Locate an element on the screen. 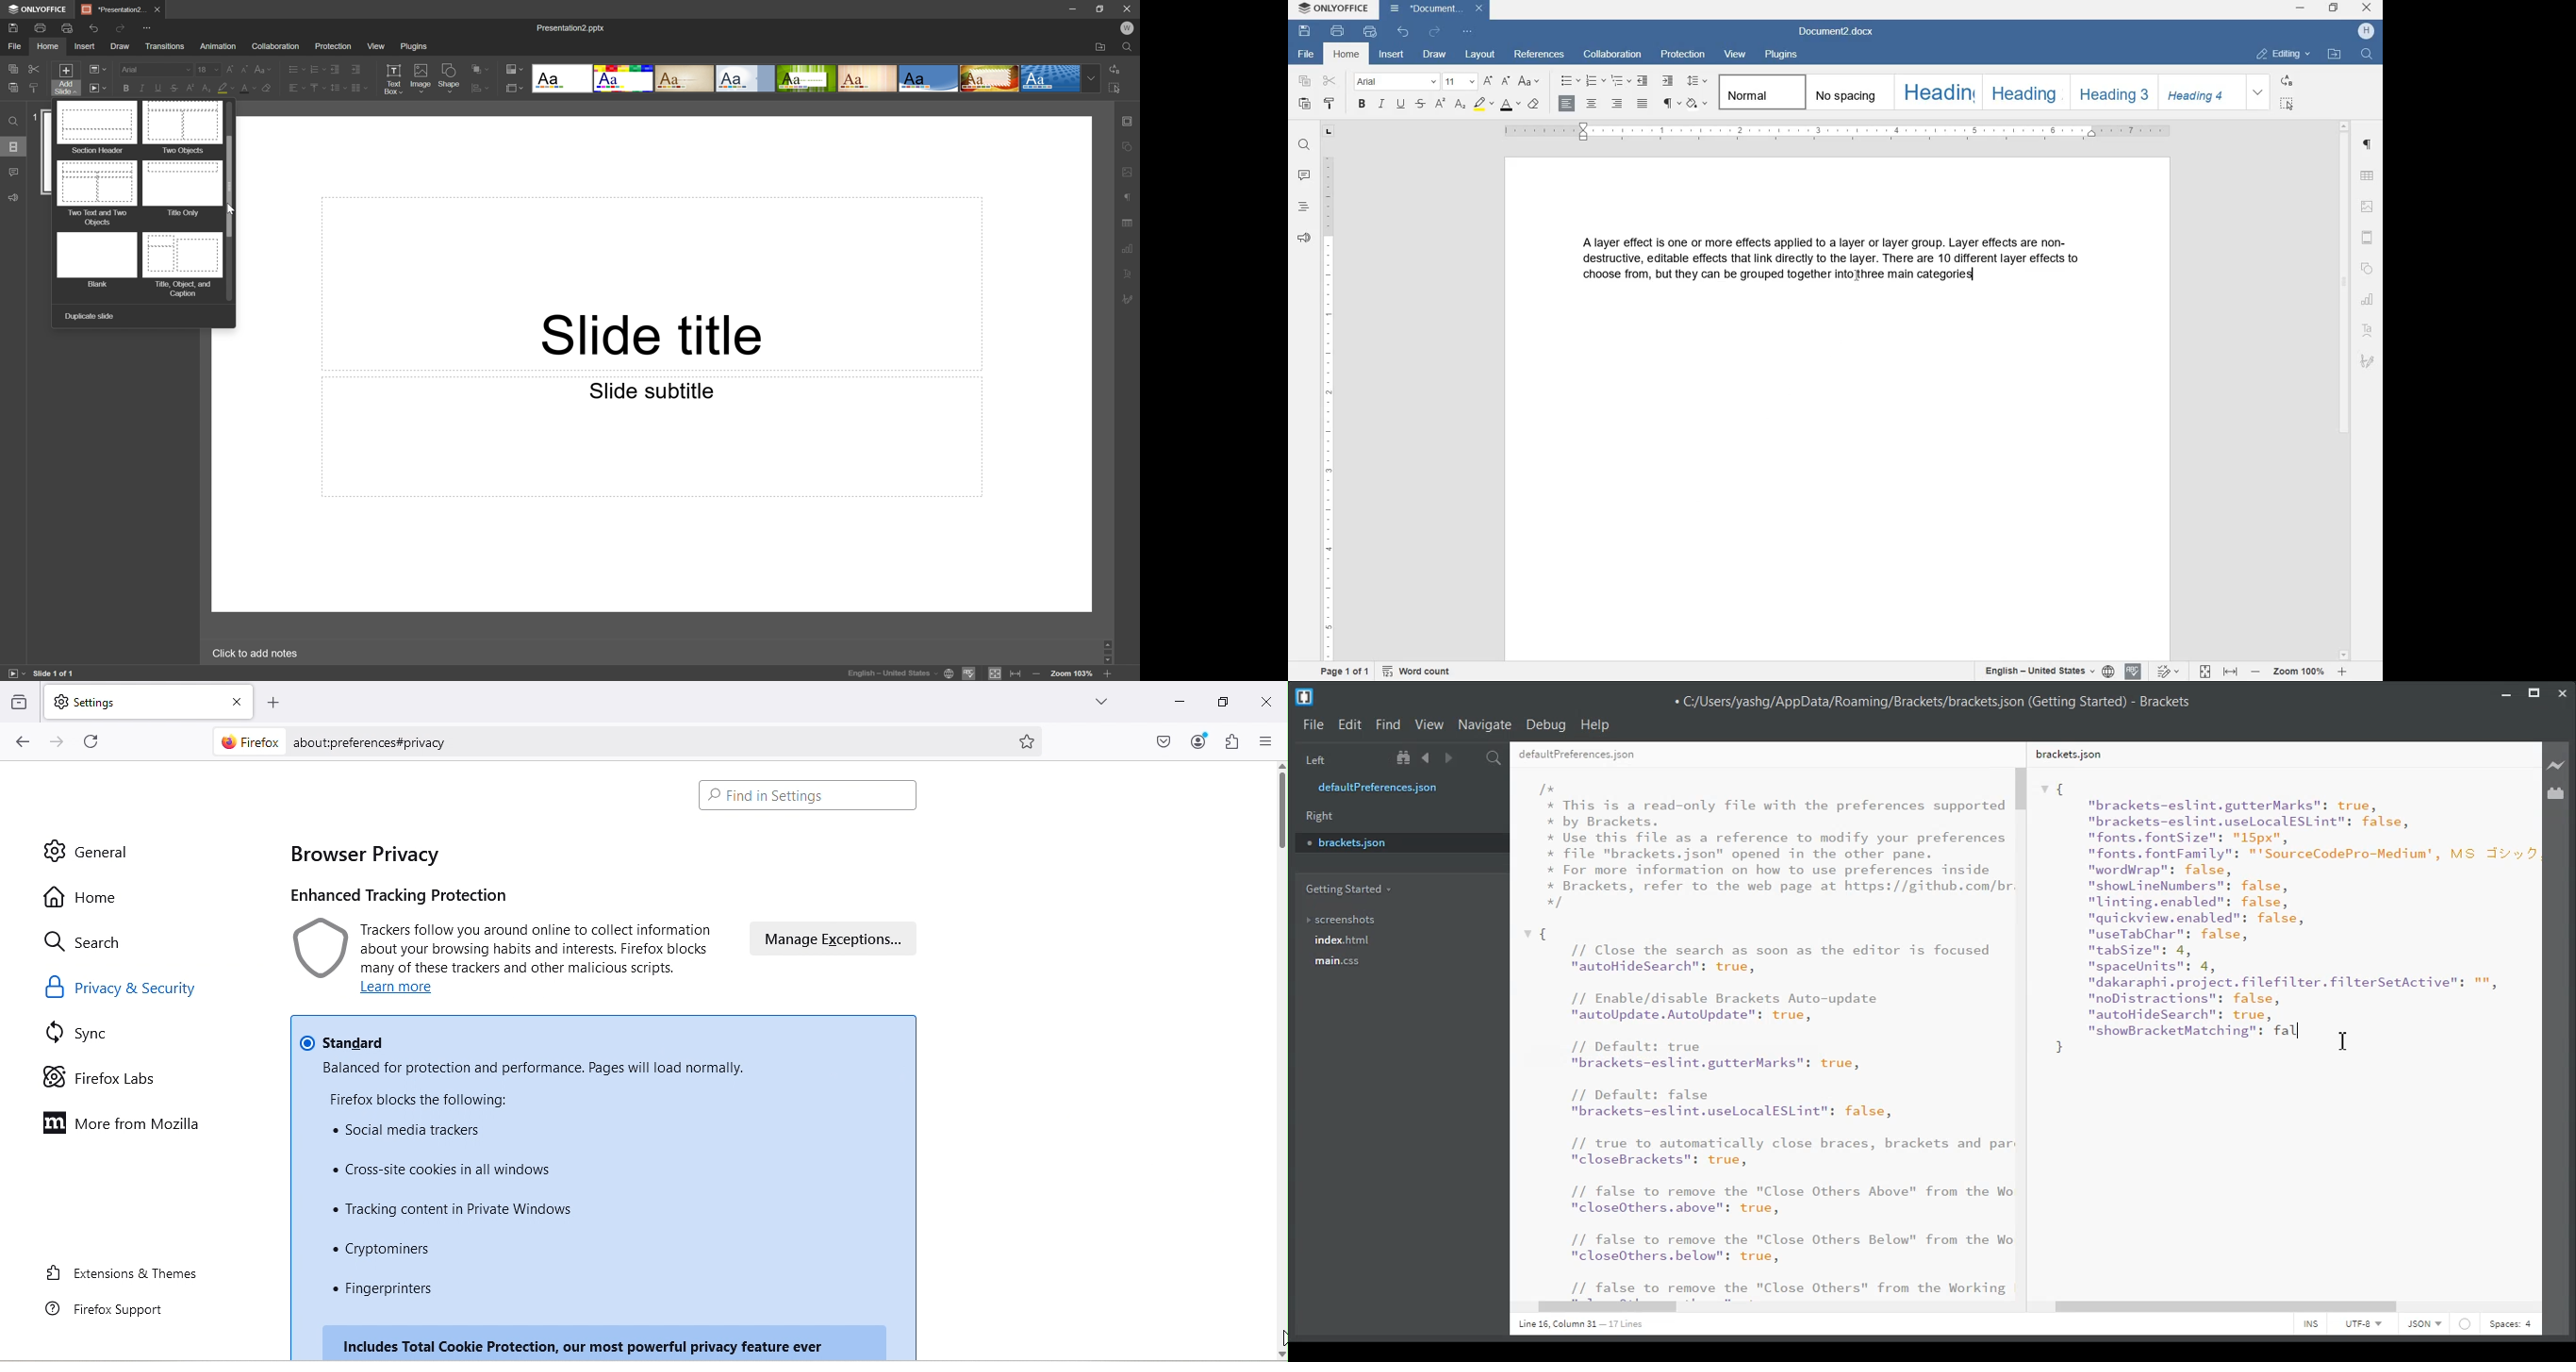 Image resolution: width=2576 pixels, height=1372 pixels. Signature settings is located at coordinates (1131, 299).